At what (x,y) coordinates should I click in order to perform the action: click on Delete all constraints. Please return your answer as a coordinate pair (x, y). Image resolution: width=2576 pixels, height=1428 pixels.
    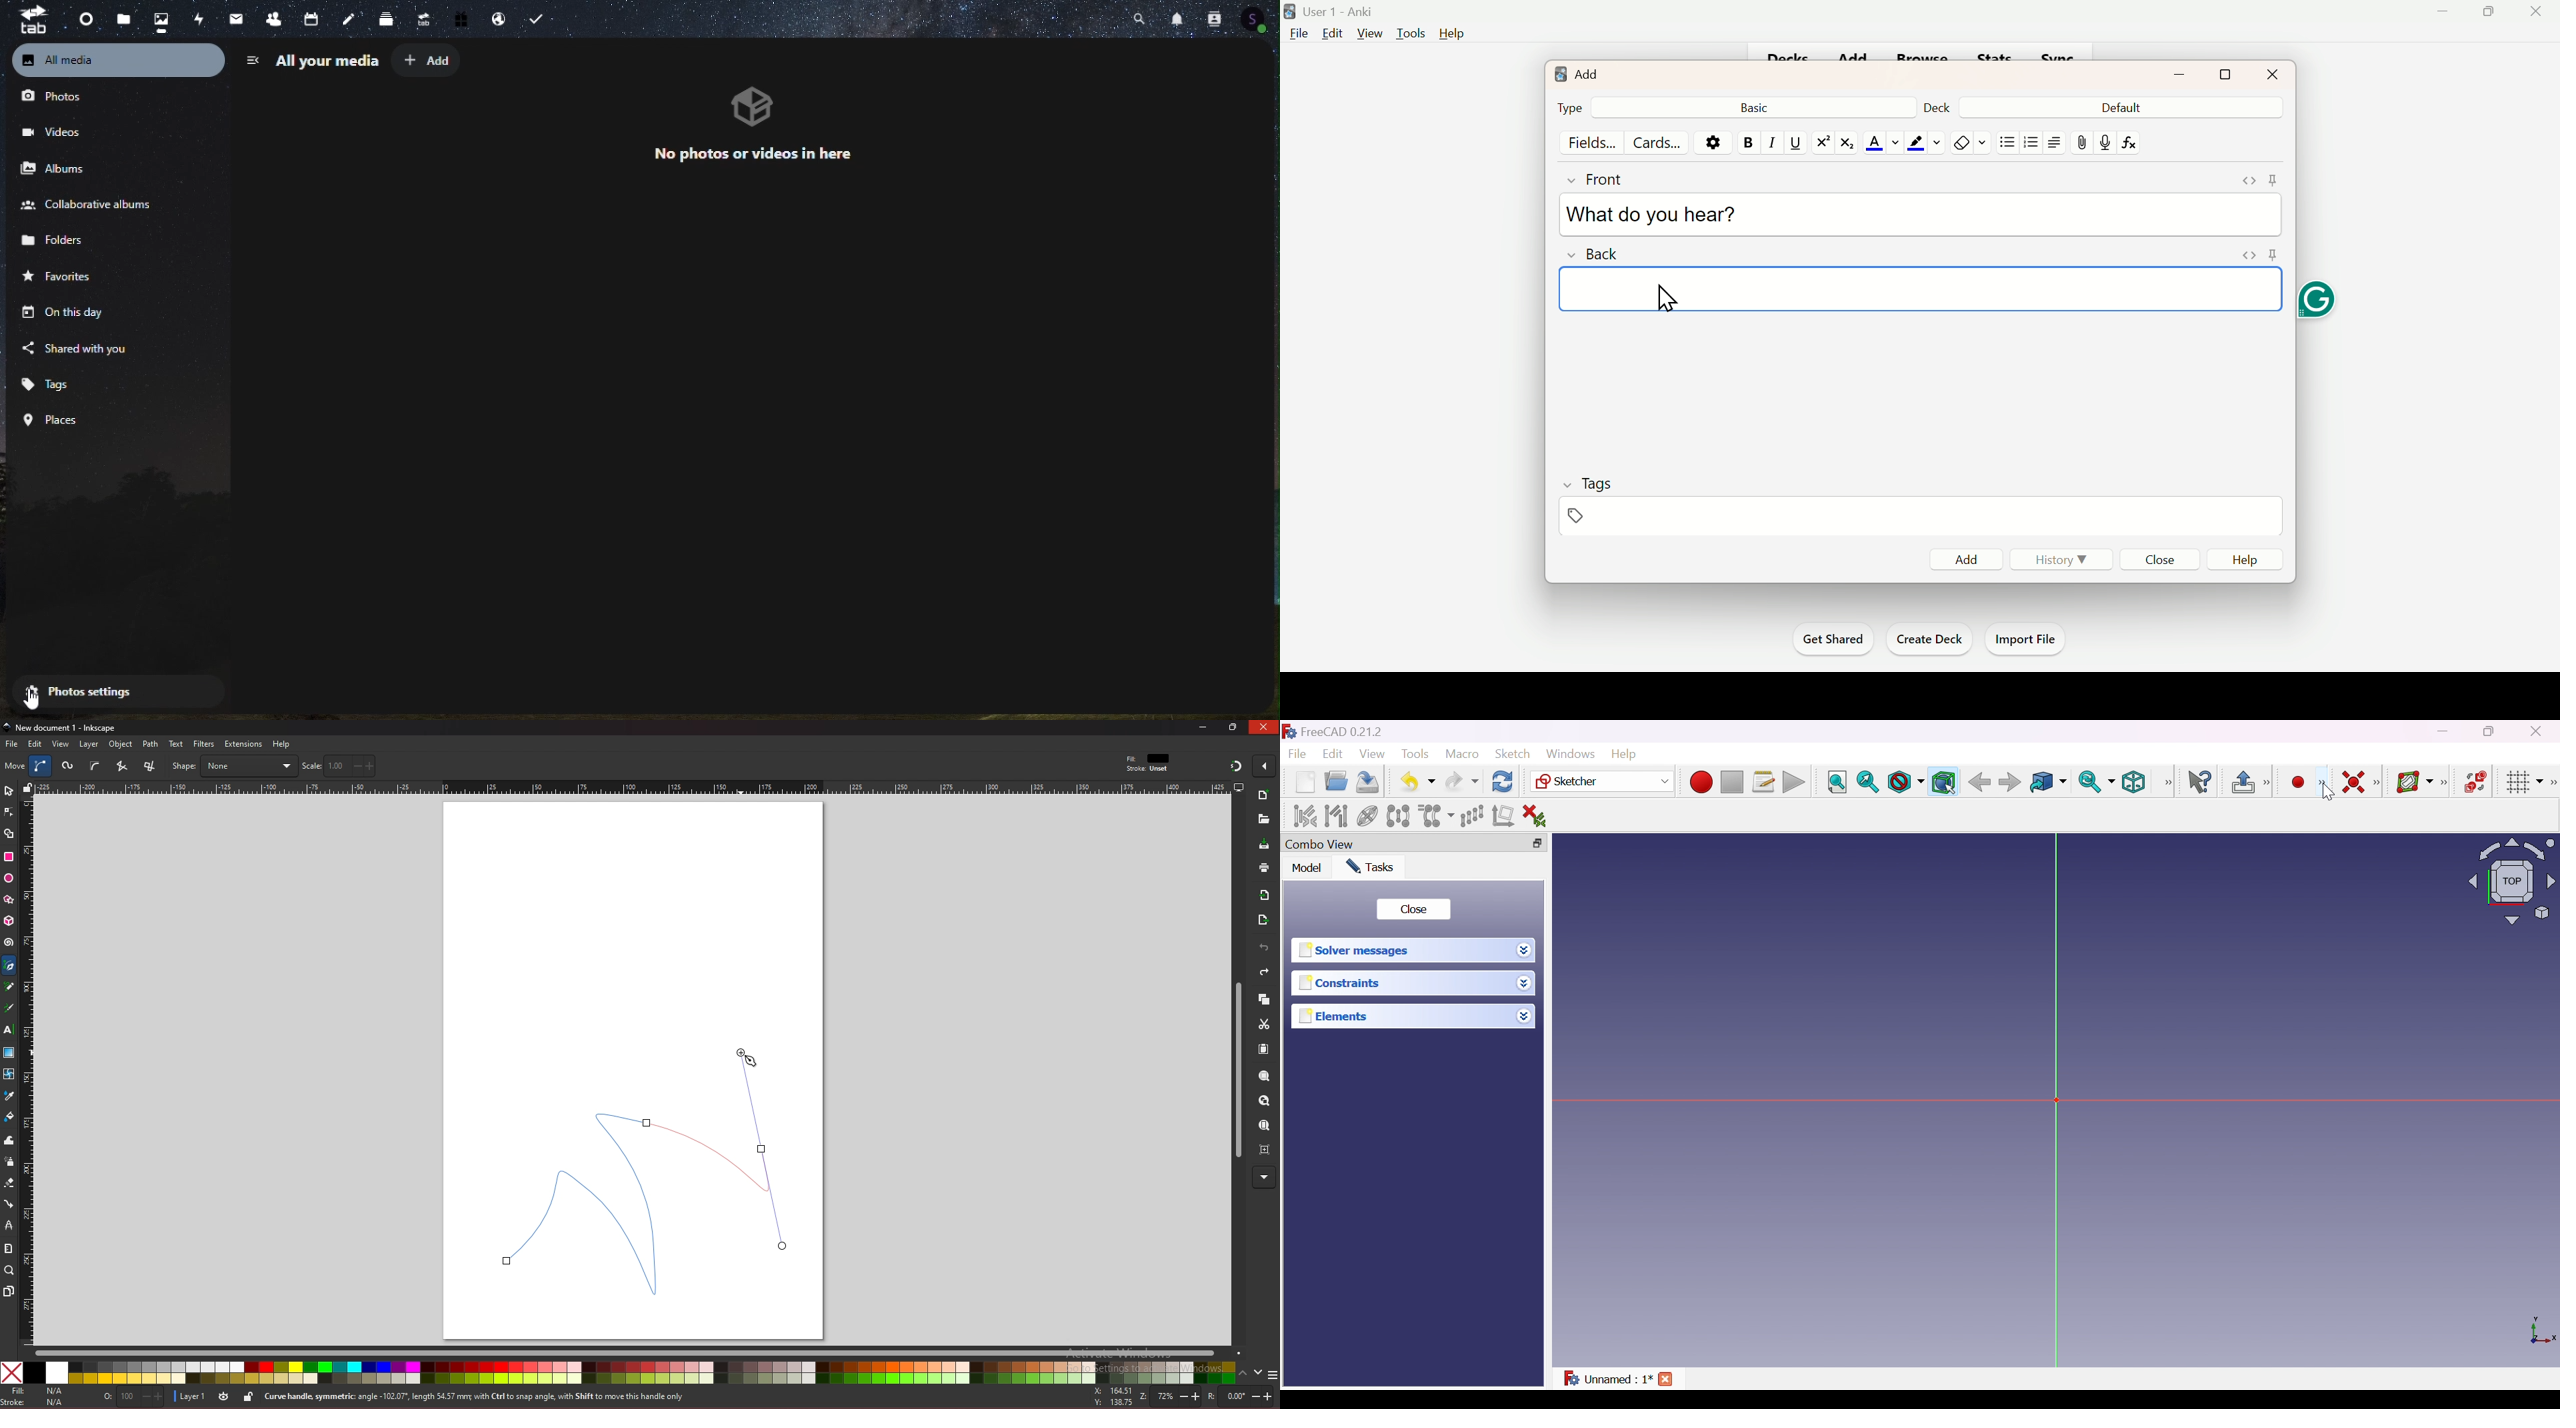
    Looking at the image, I should click on (1539, 817).